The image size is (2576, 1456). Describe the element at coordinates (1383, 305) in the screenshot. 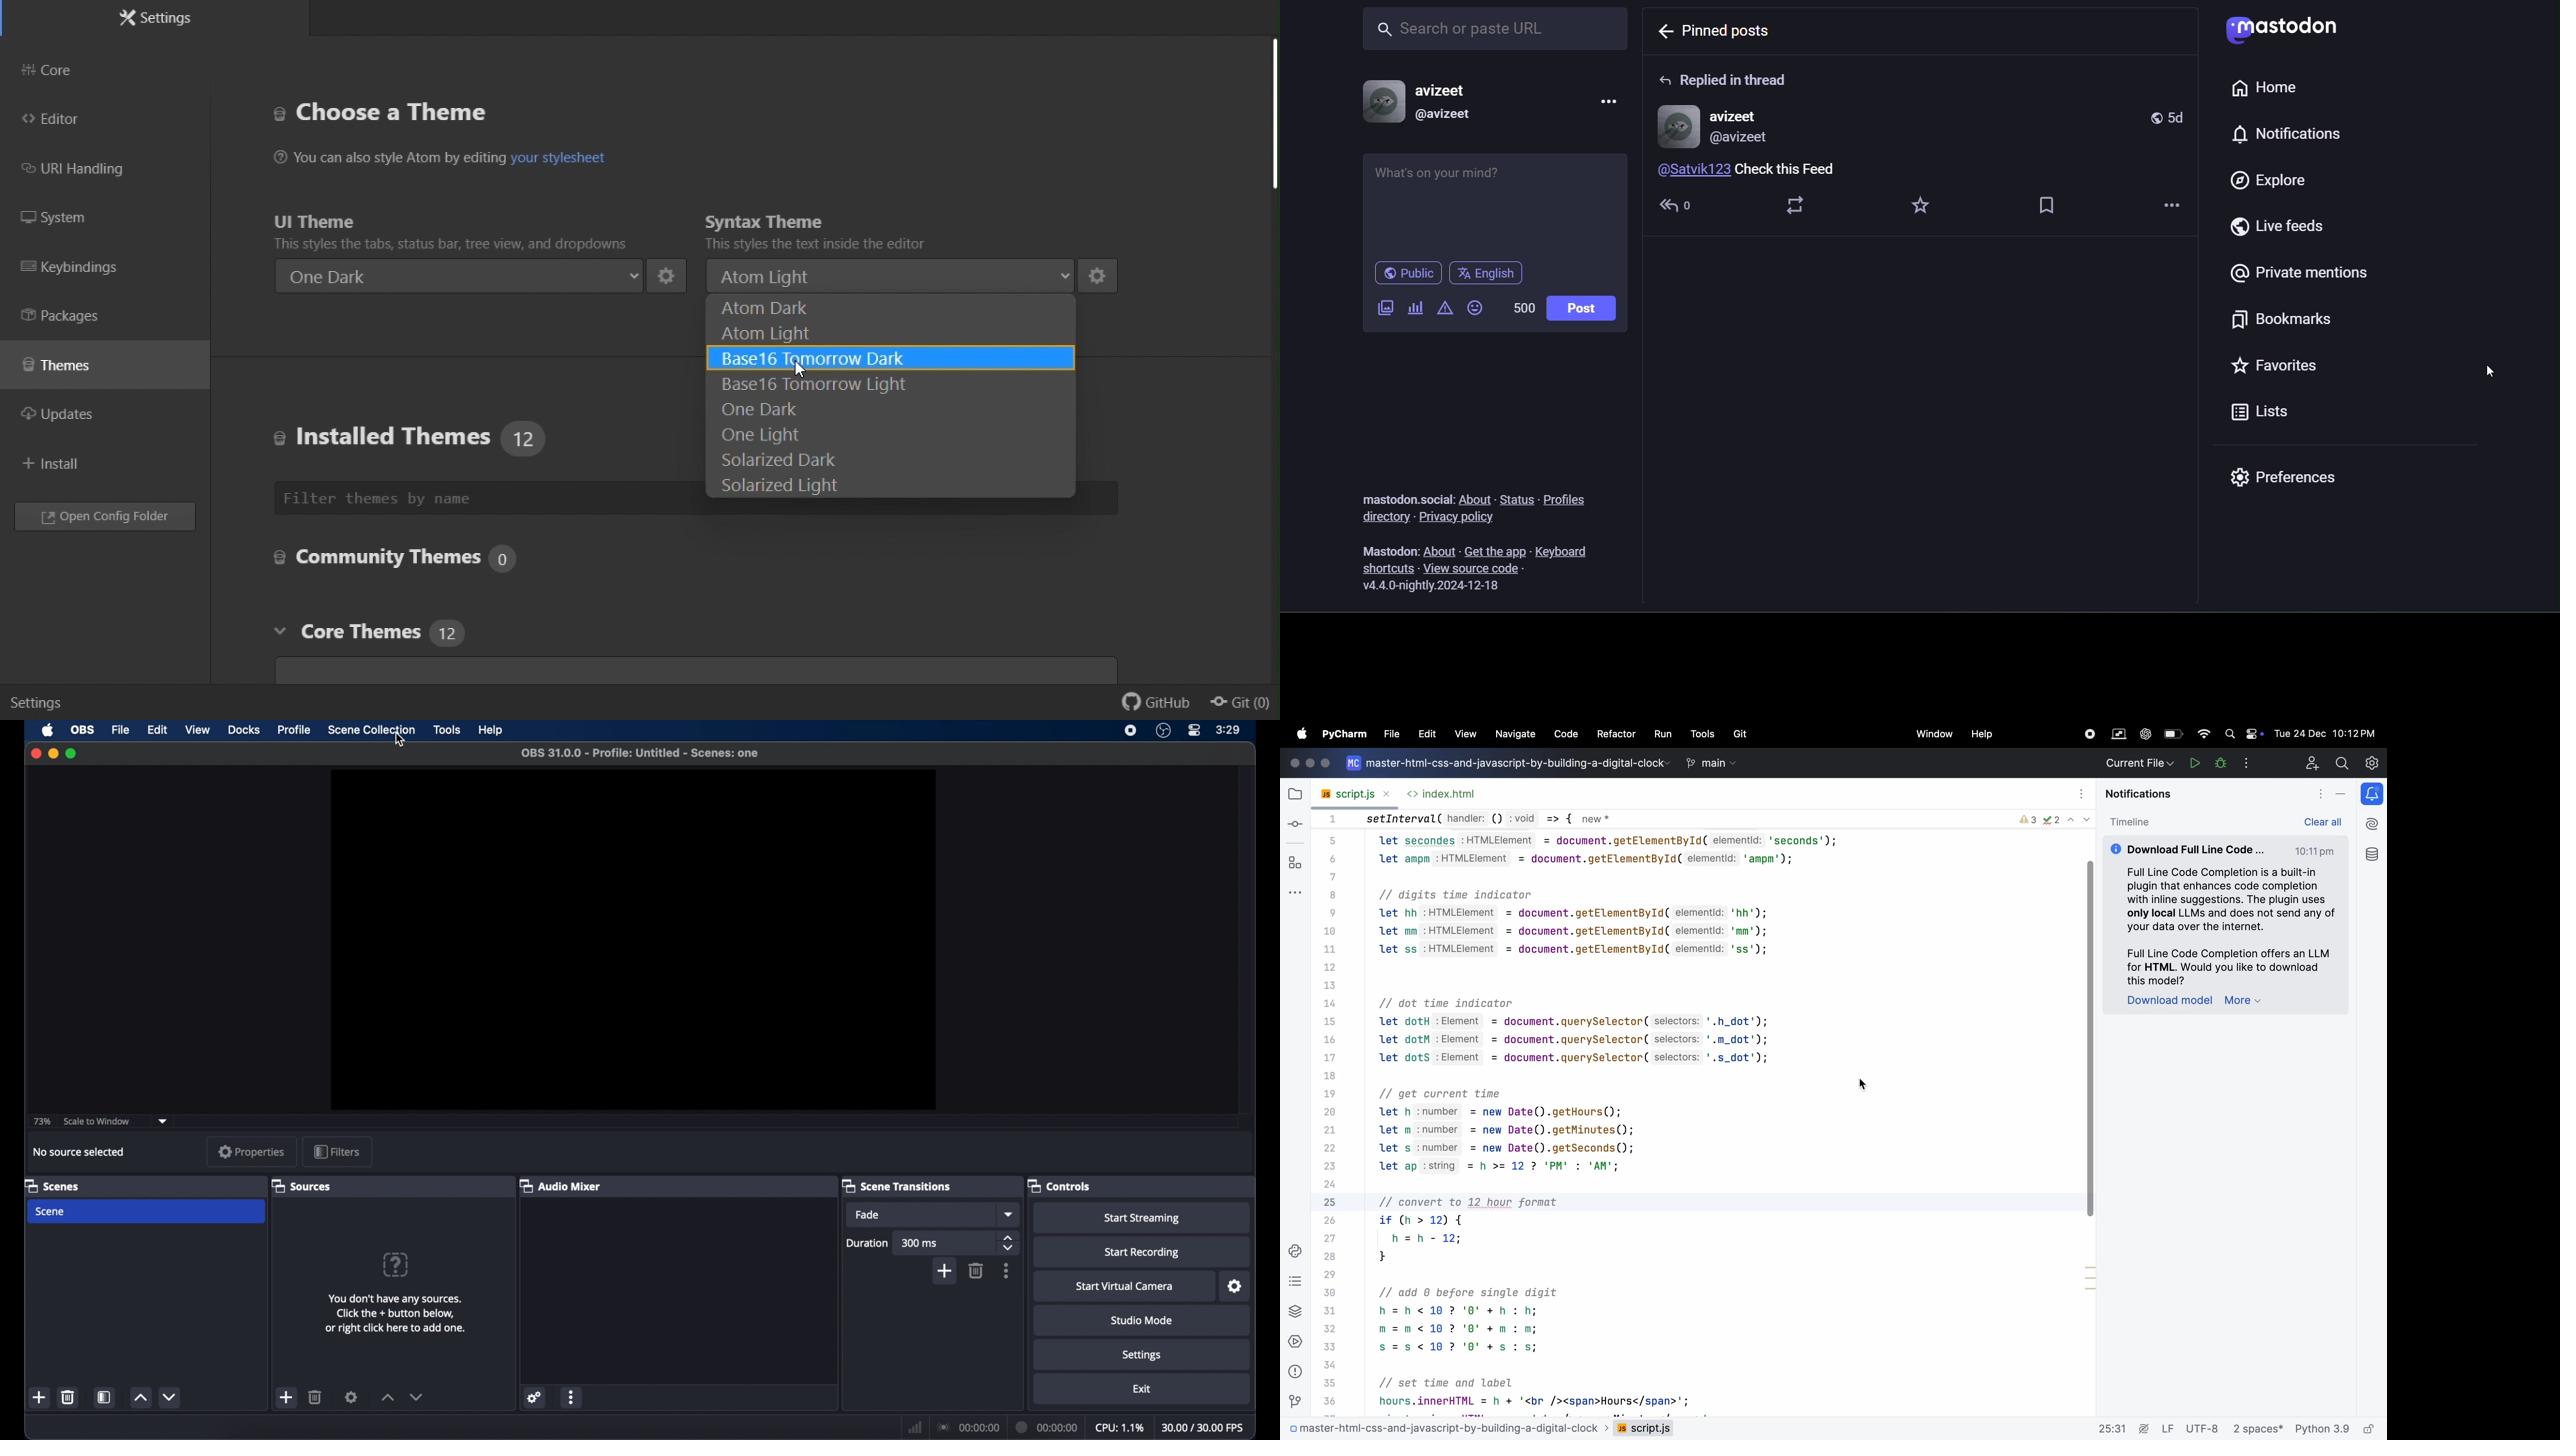

I see `add a image` at that location.